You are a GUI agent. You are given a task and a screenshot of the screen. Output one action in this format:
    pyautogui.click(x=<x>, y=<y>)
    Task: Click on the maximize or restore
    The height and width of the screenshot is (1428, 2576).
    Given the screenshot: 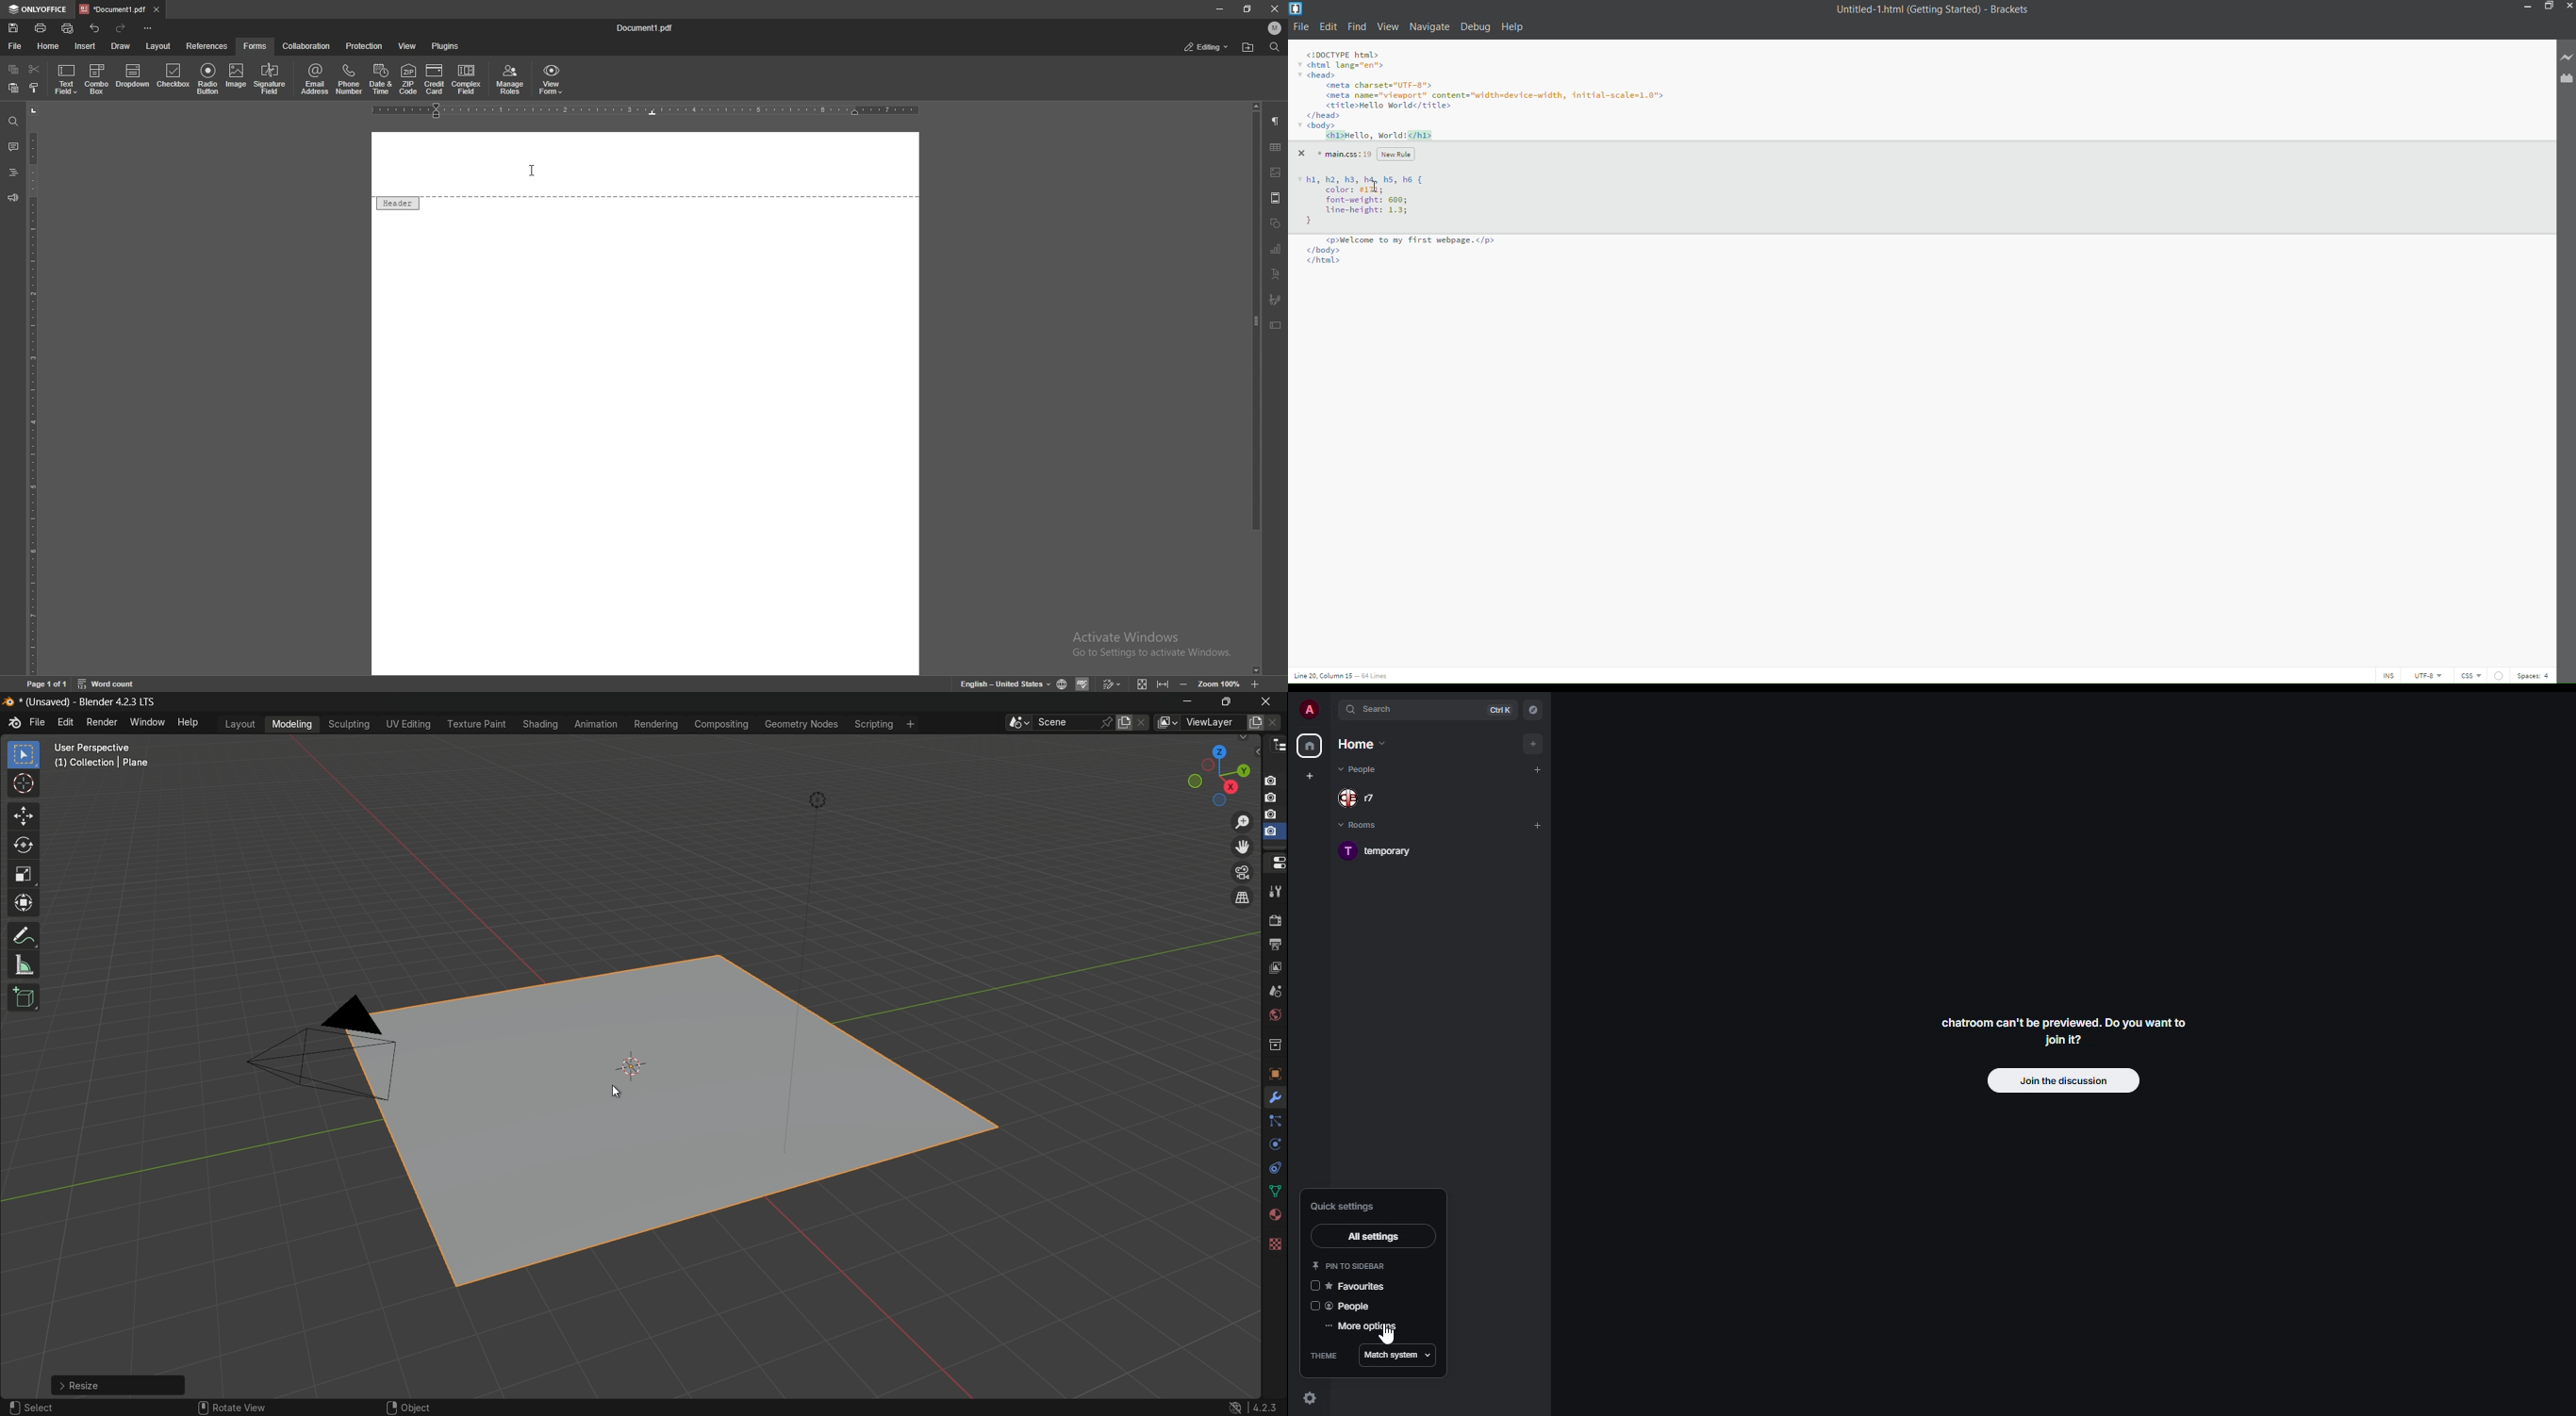 What is the action you would take?
    pyautogui.click(x=1230, y=701)
    